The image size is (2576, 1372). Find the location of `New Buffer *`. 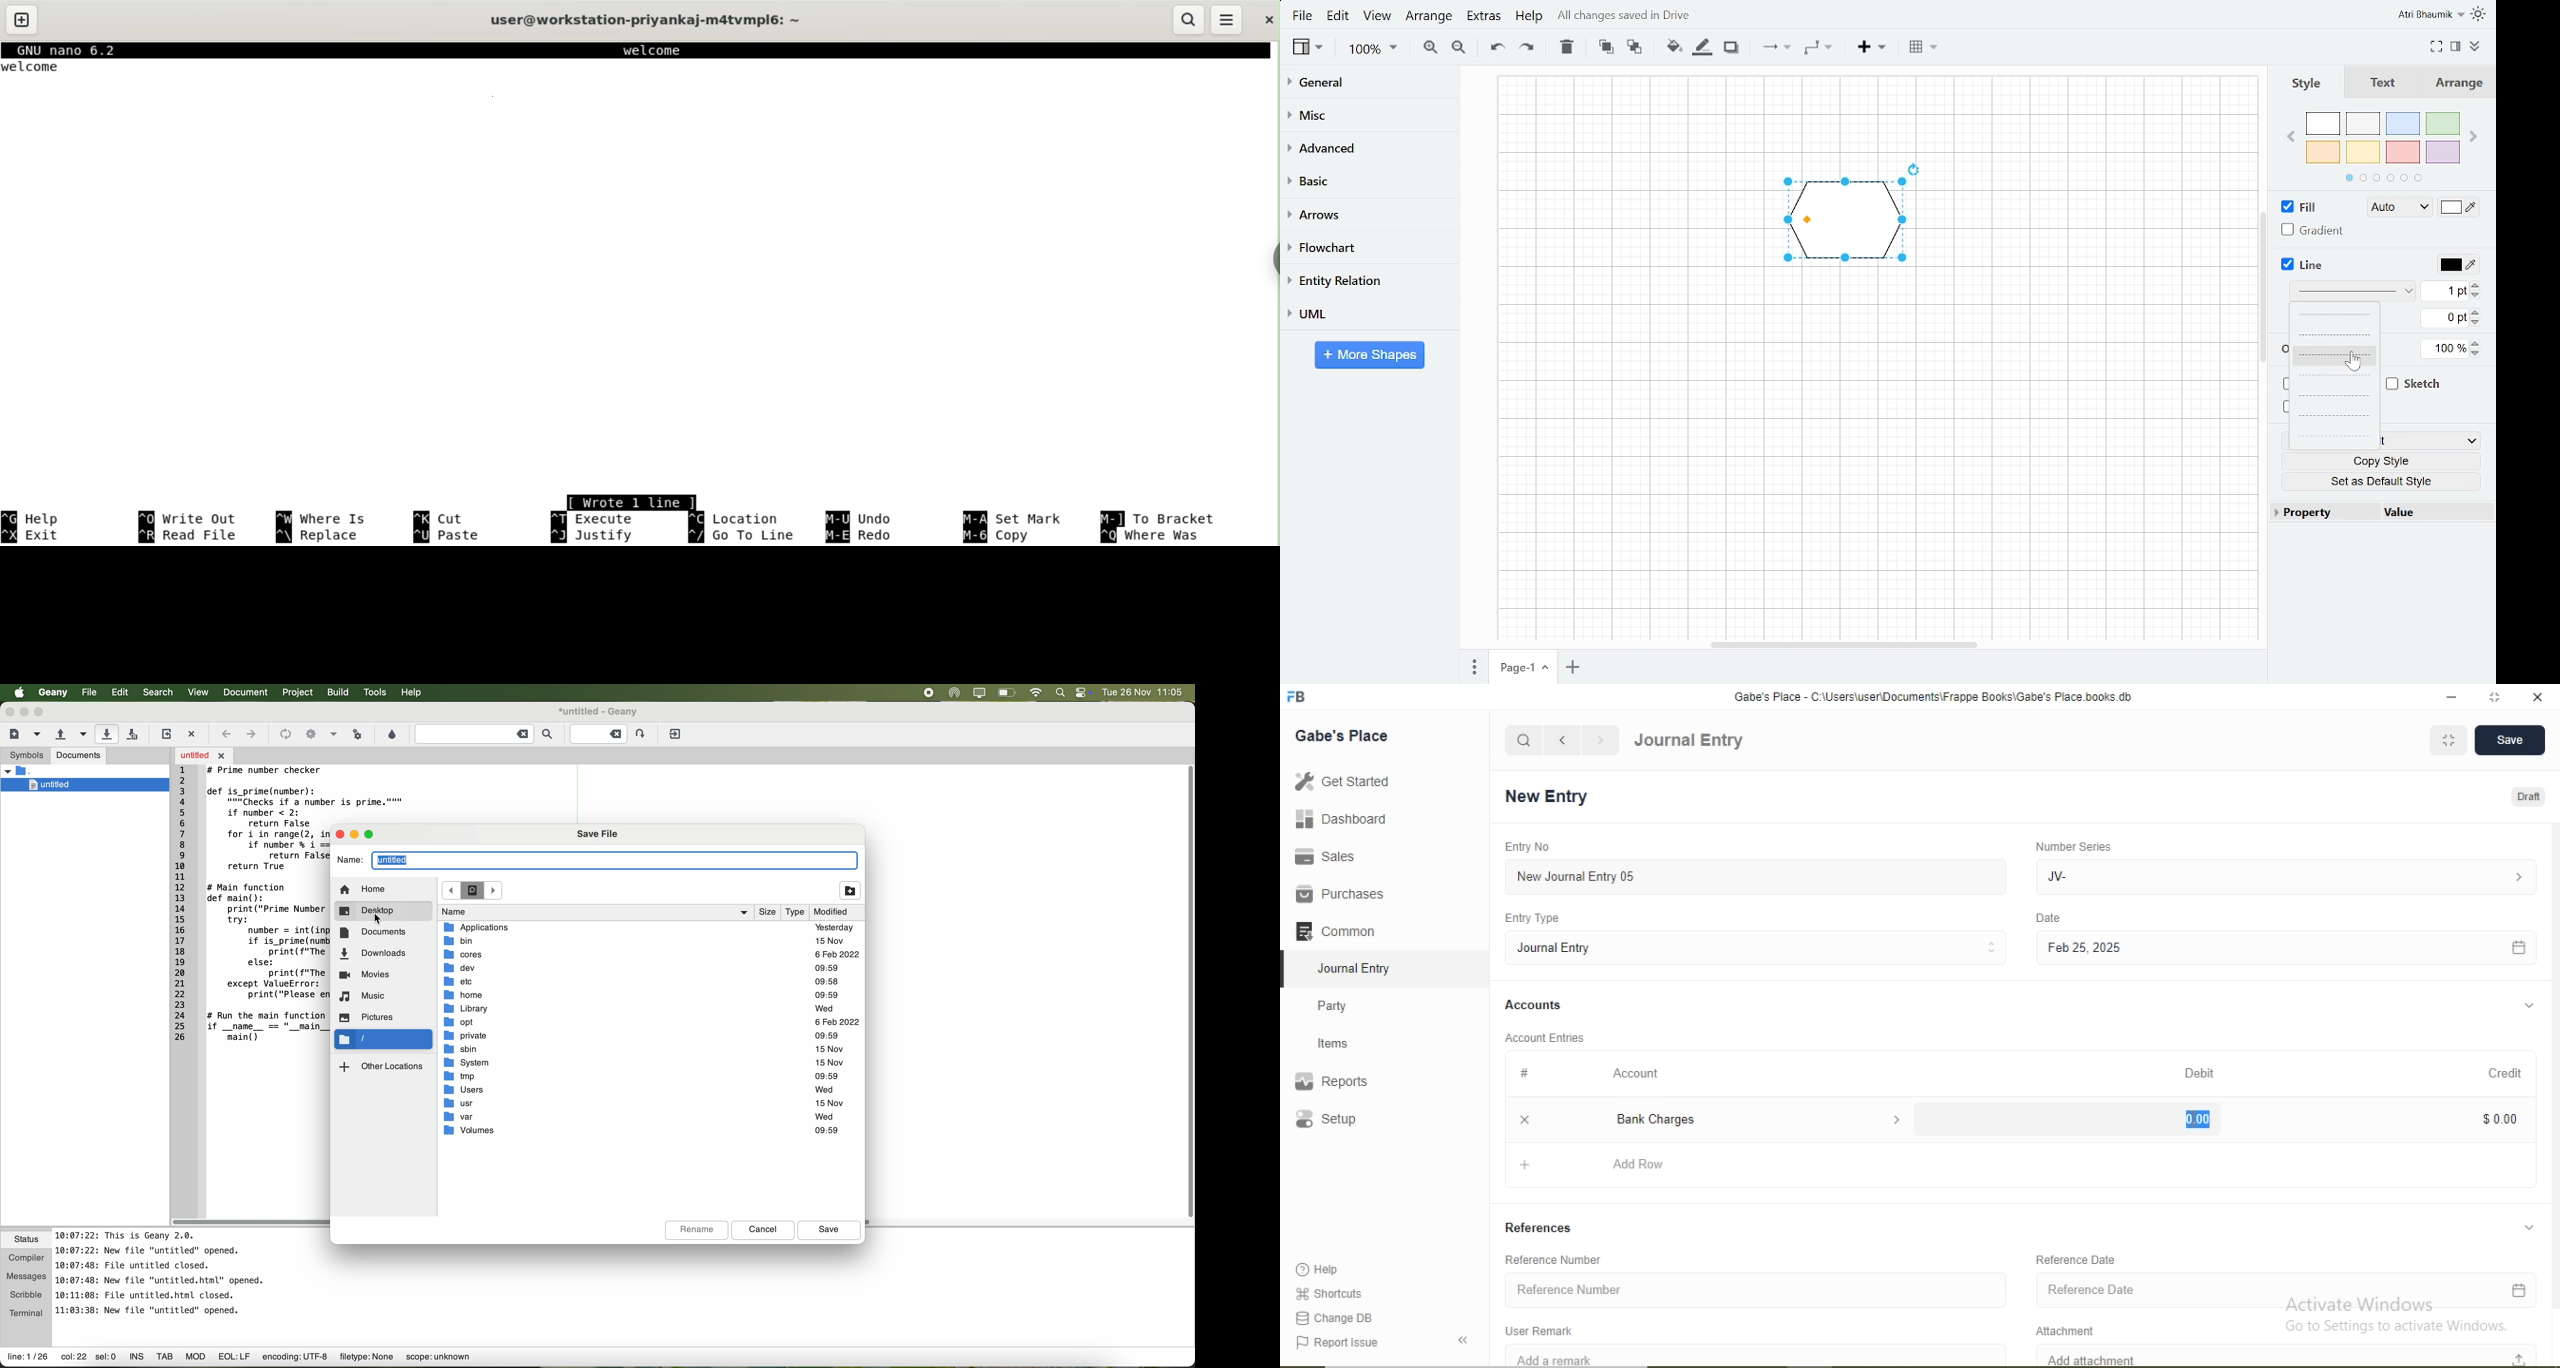

New Buffer * is located at coordinates (663, 50).